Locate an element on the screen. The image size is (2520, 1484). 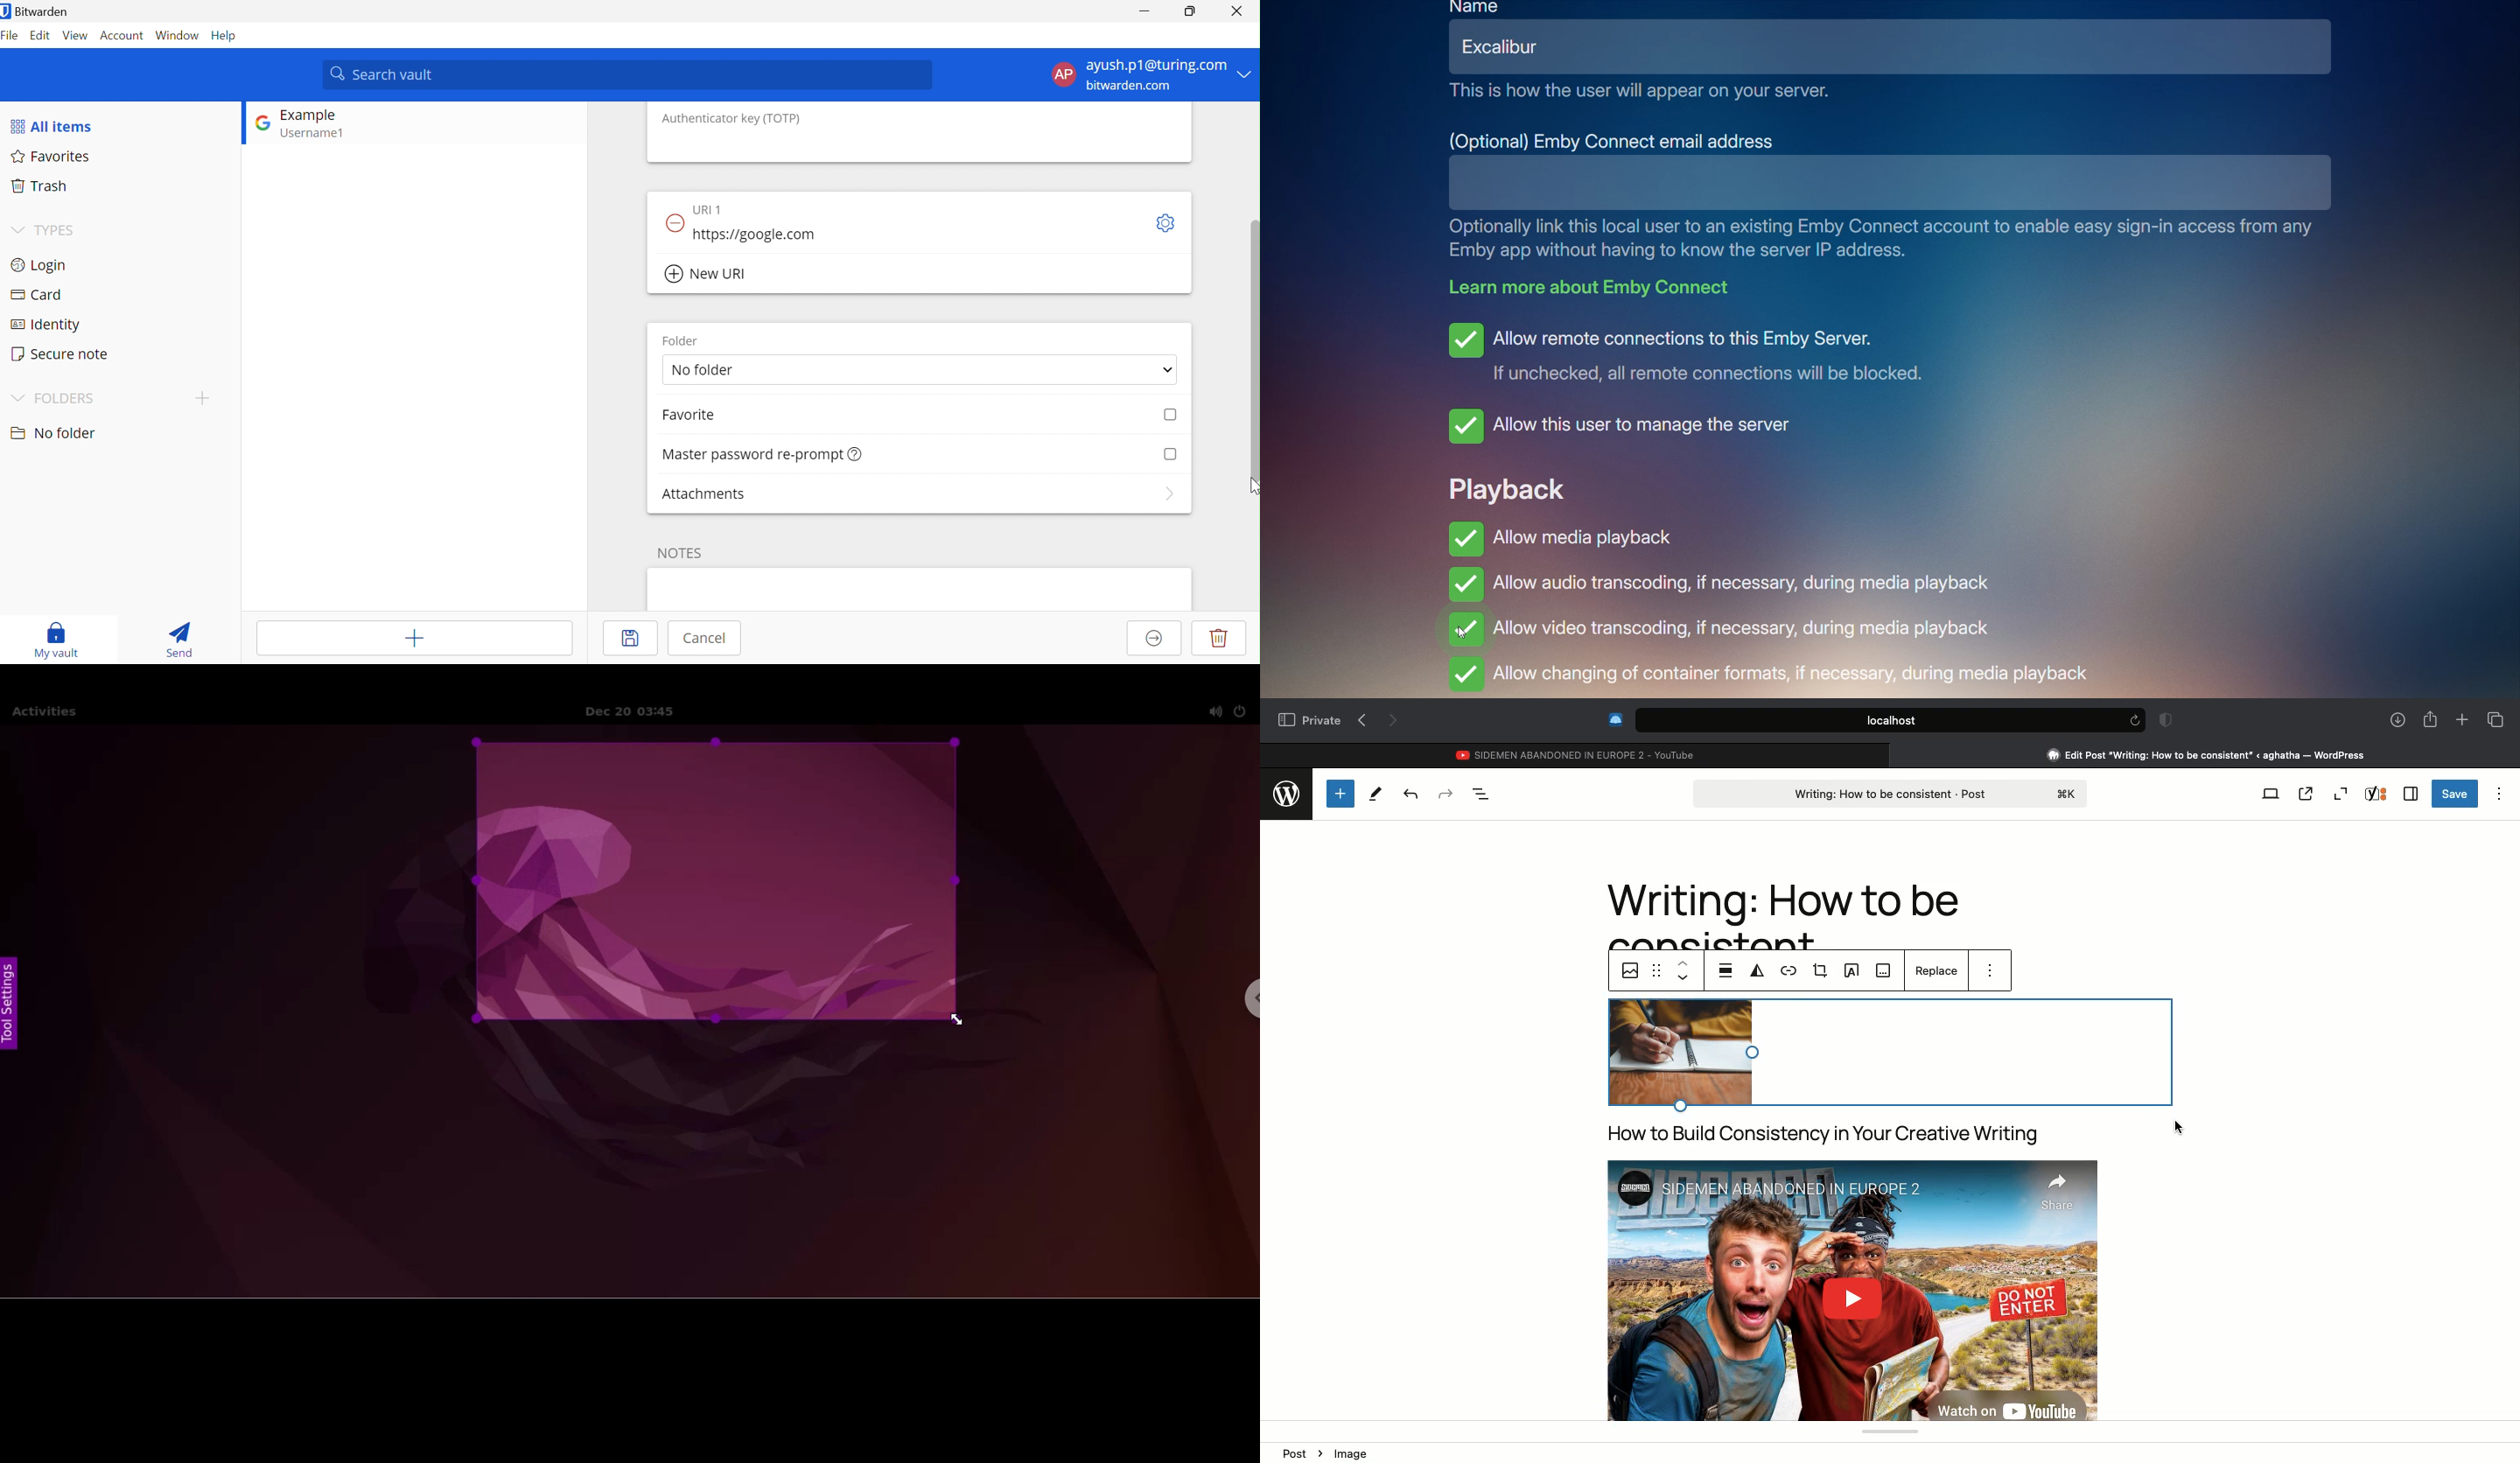
Options is located at coordinates (2501, 791).